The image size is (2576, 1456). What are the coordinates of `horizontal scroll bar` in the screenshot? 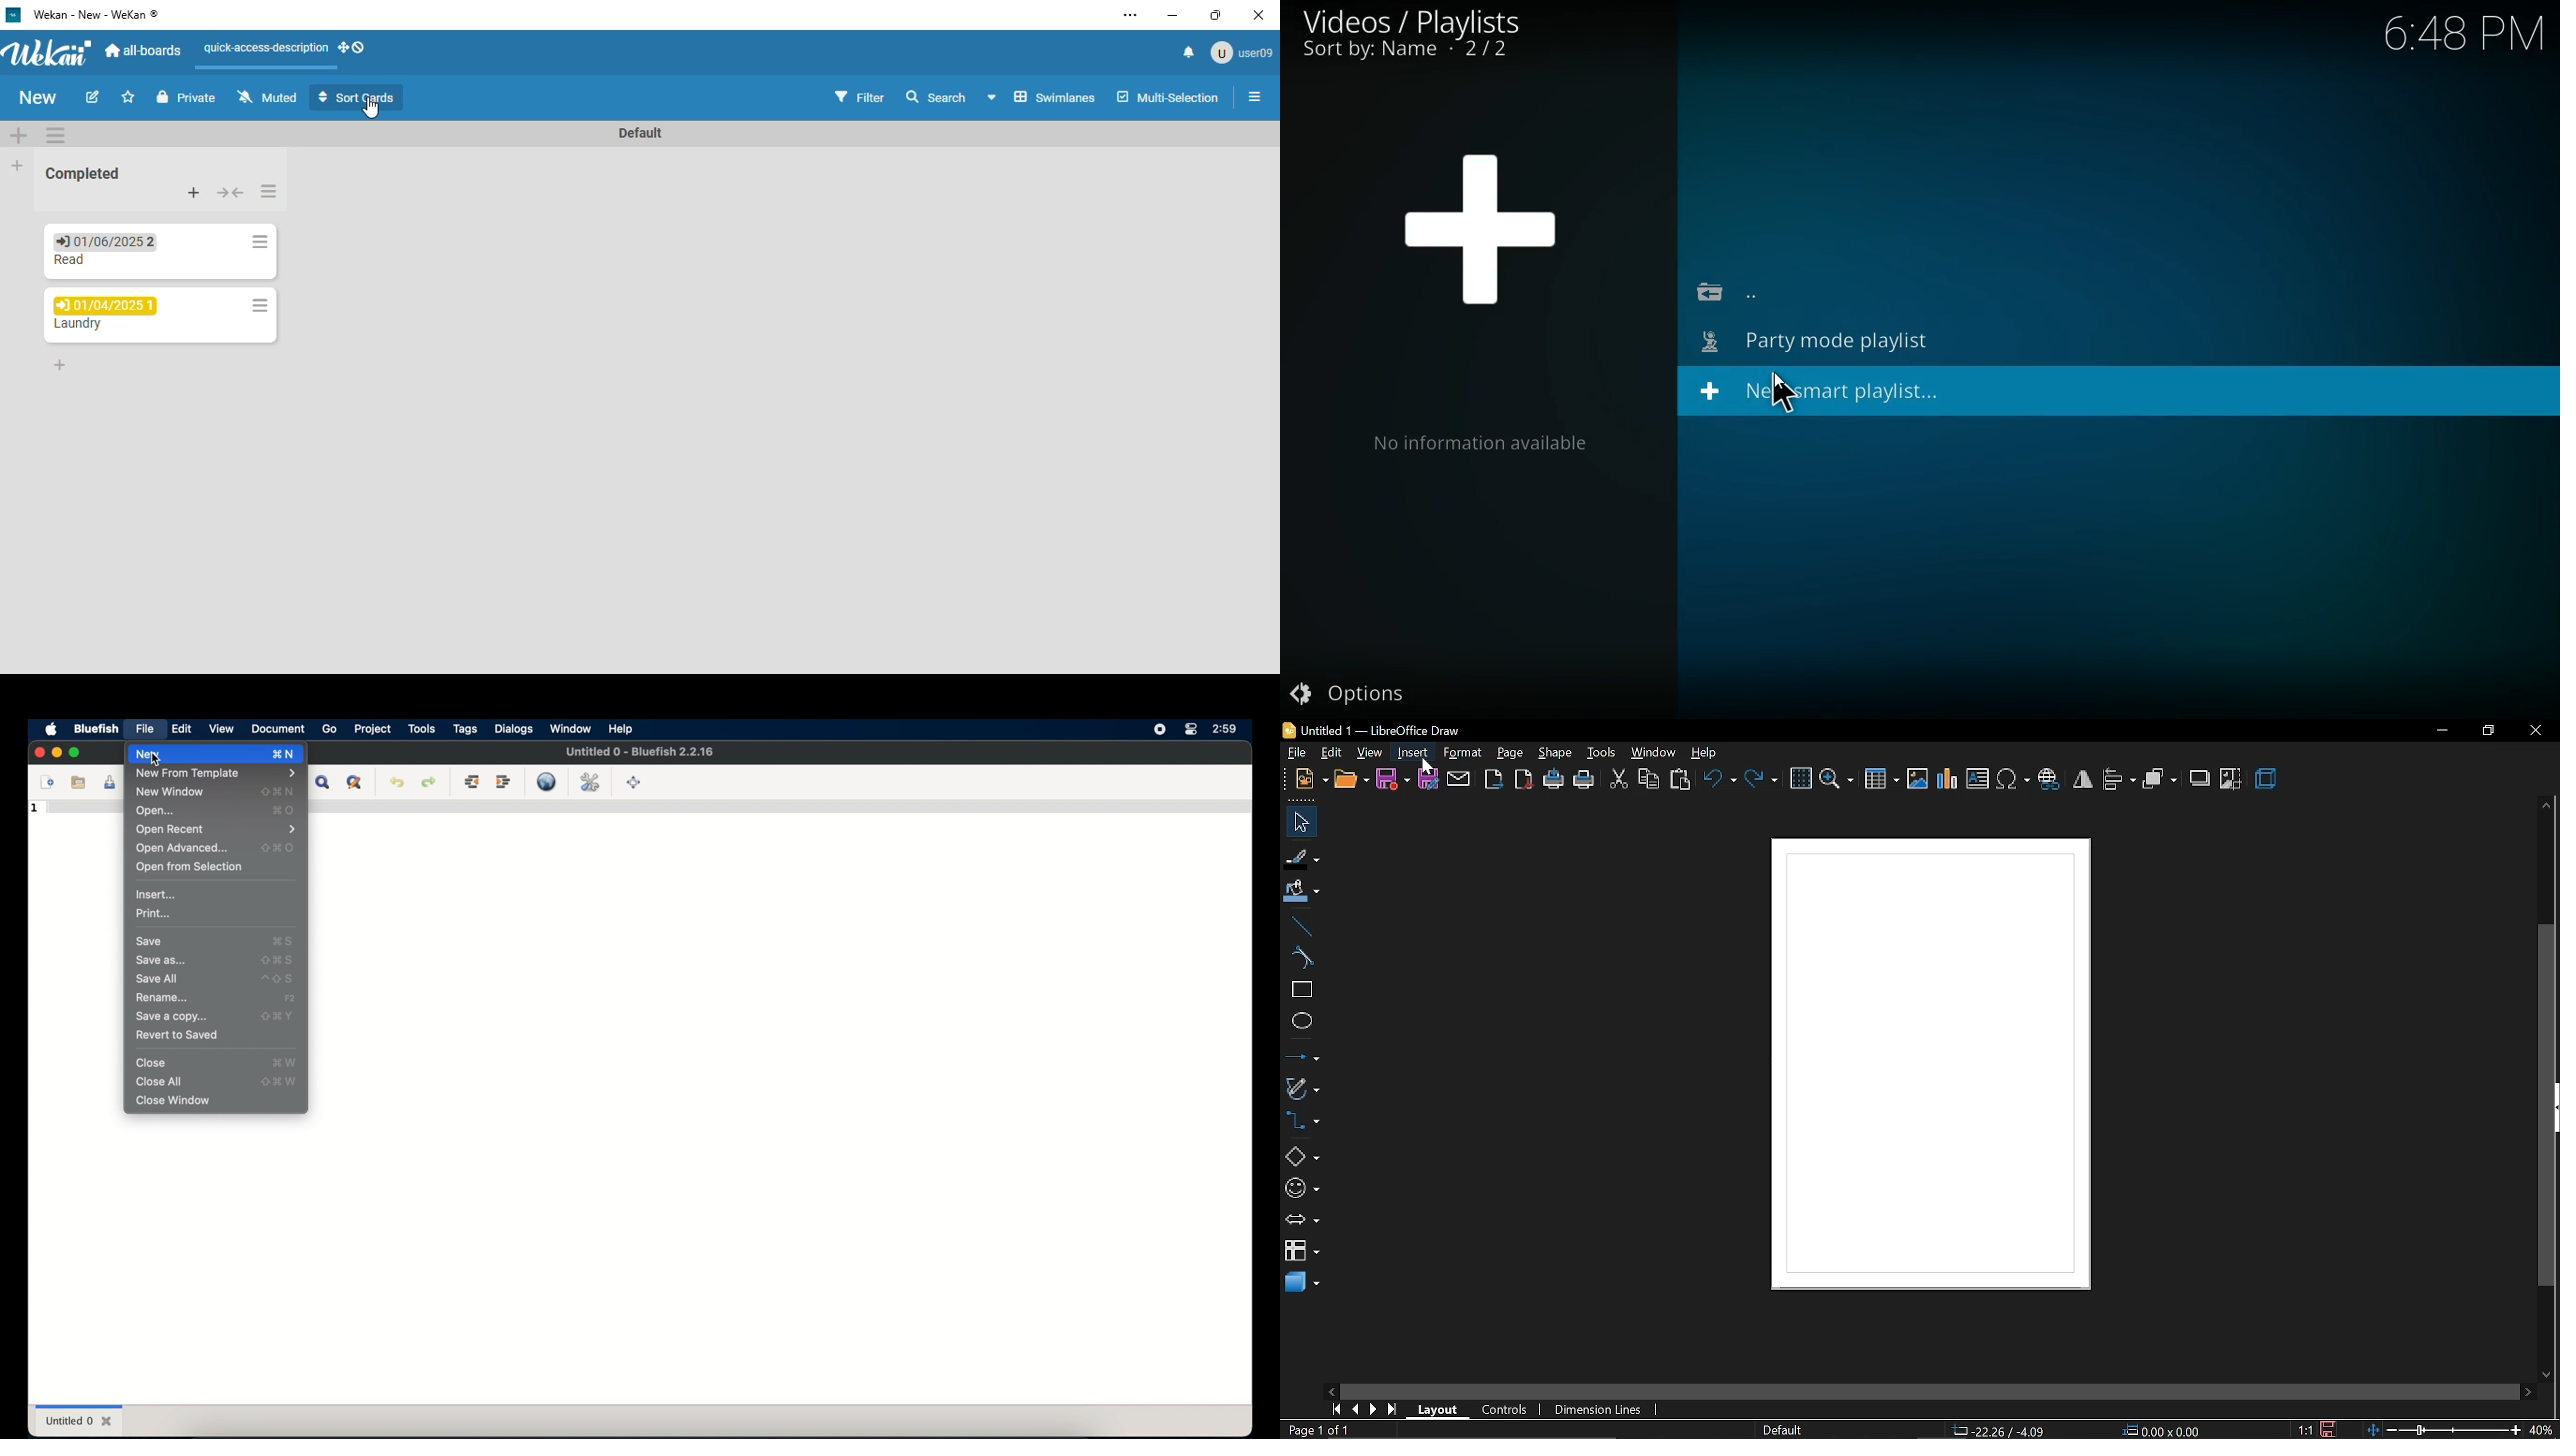 It's located at (1933, 1393).